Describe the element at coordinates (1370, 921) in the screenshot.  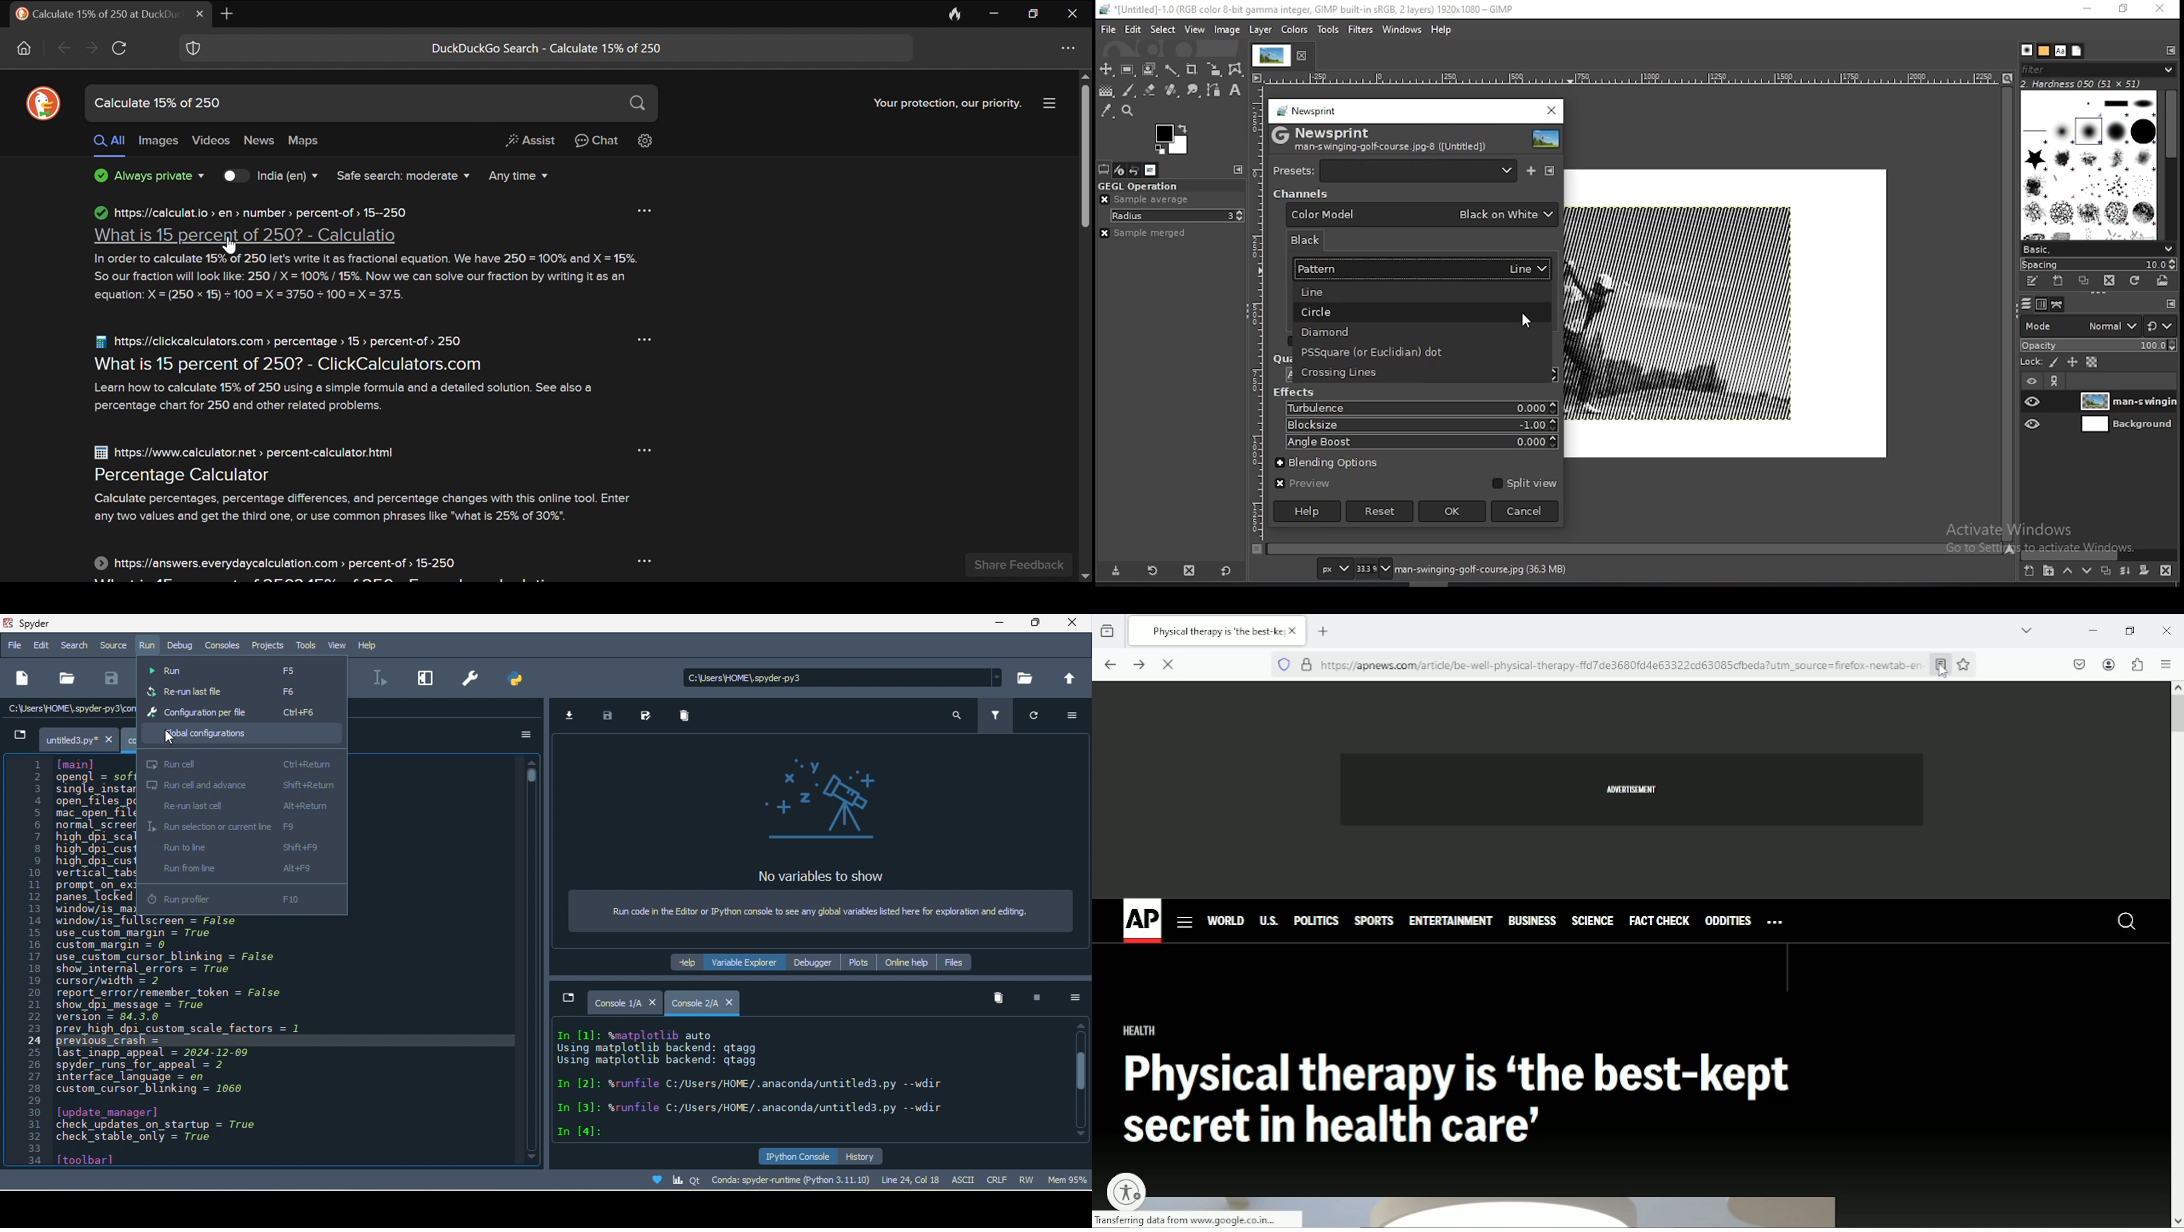
I see `SPORTS` at that location.